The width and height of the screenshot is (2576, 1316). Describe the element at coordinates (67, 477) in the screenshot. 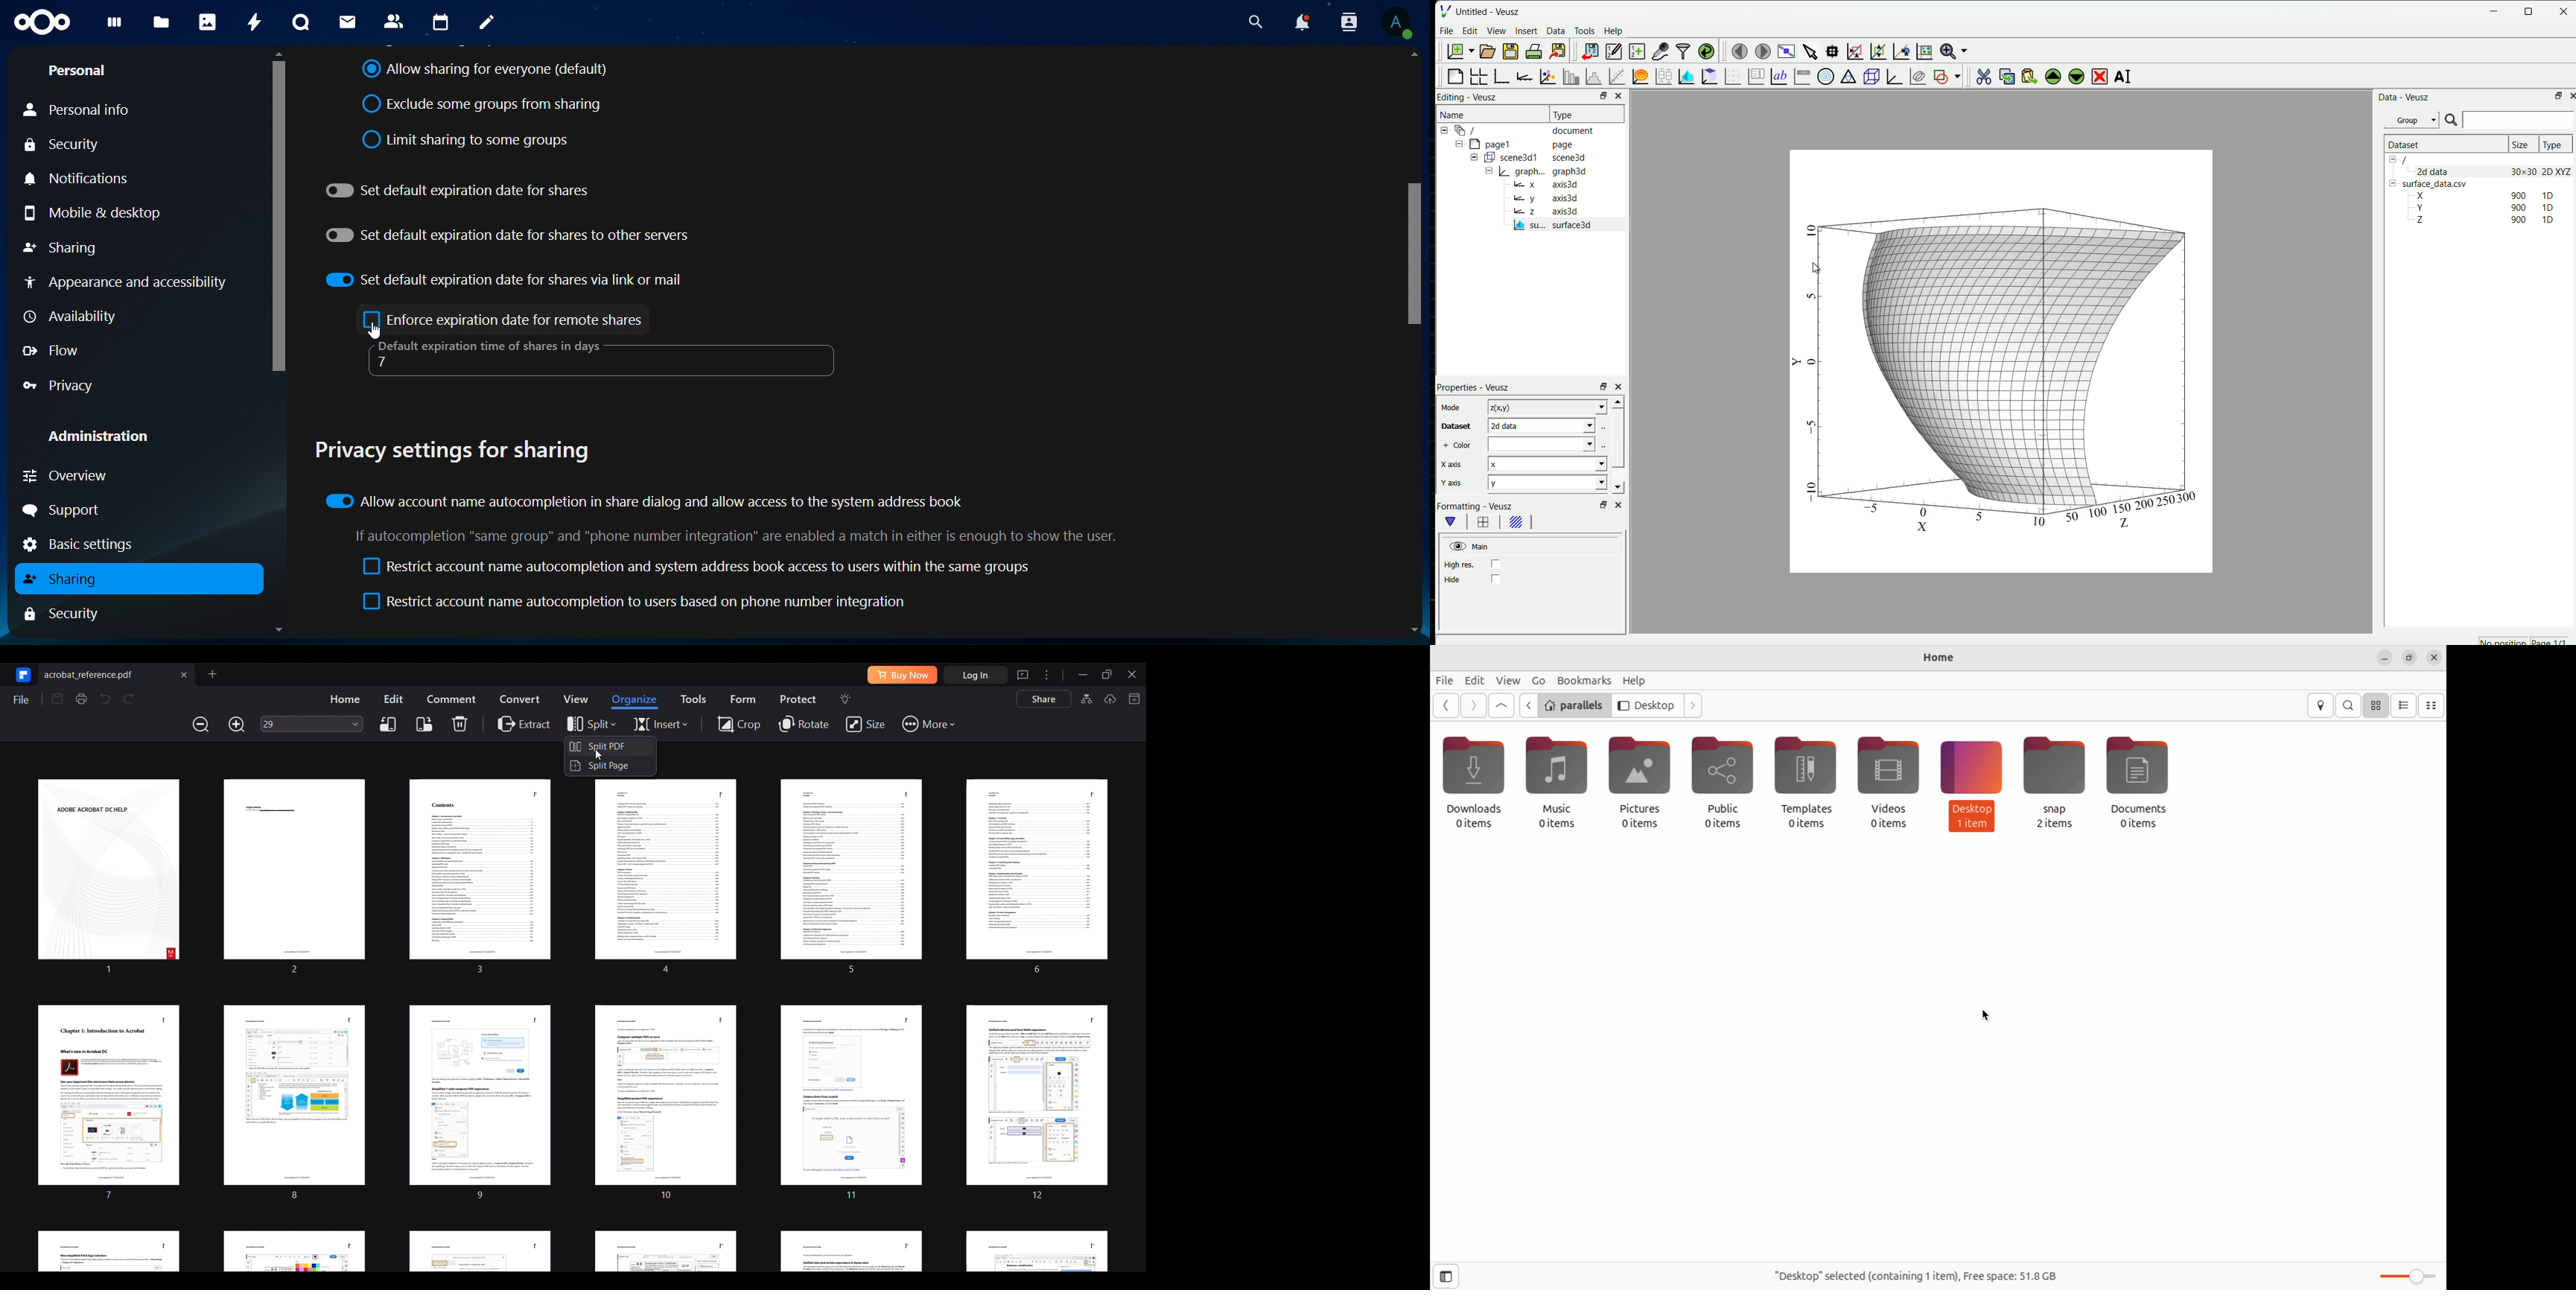

I see `overview` at that location.